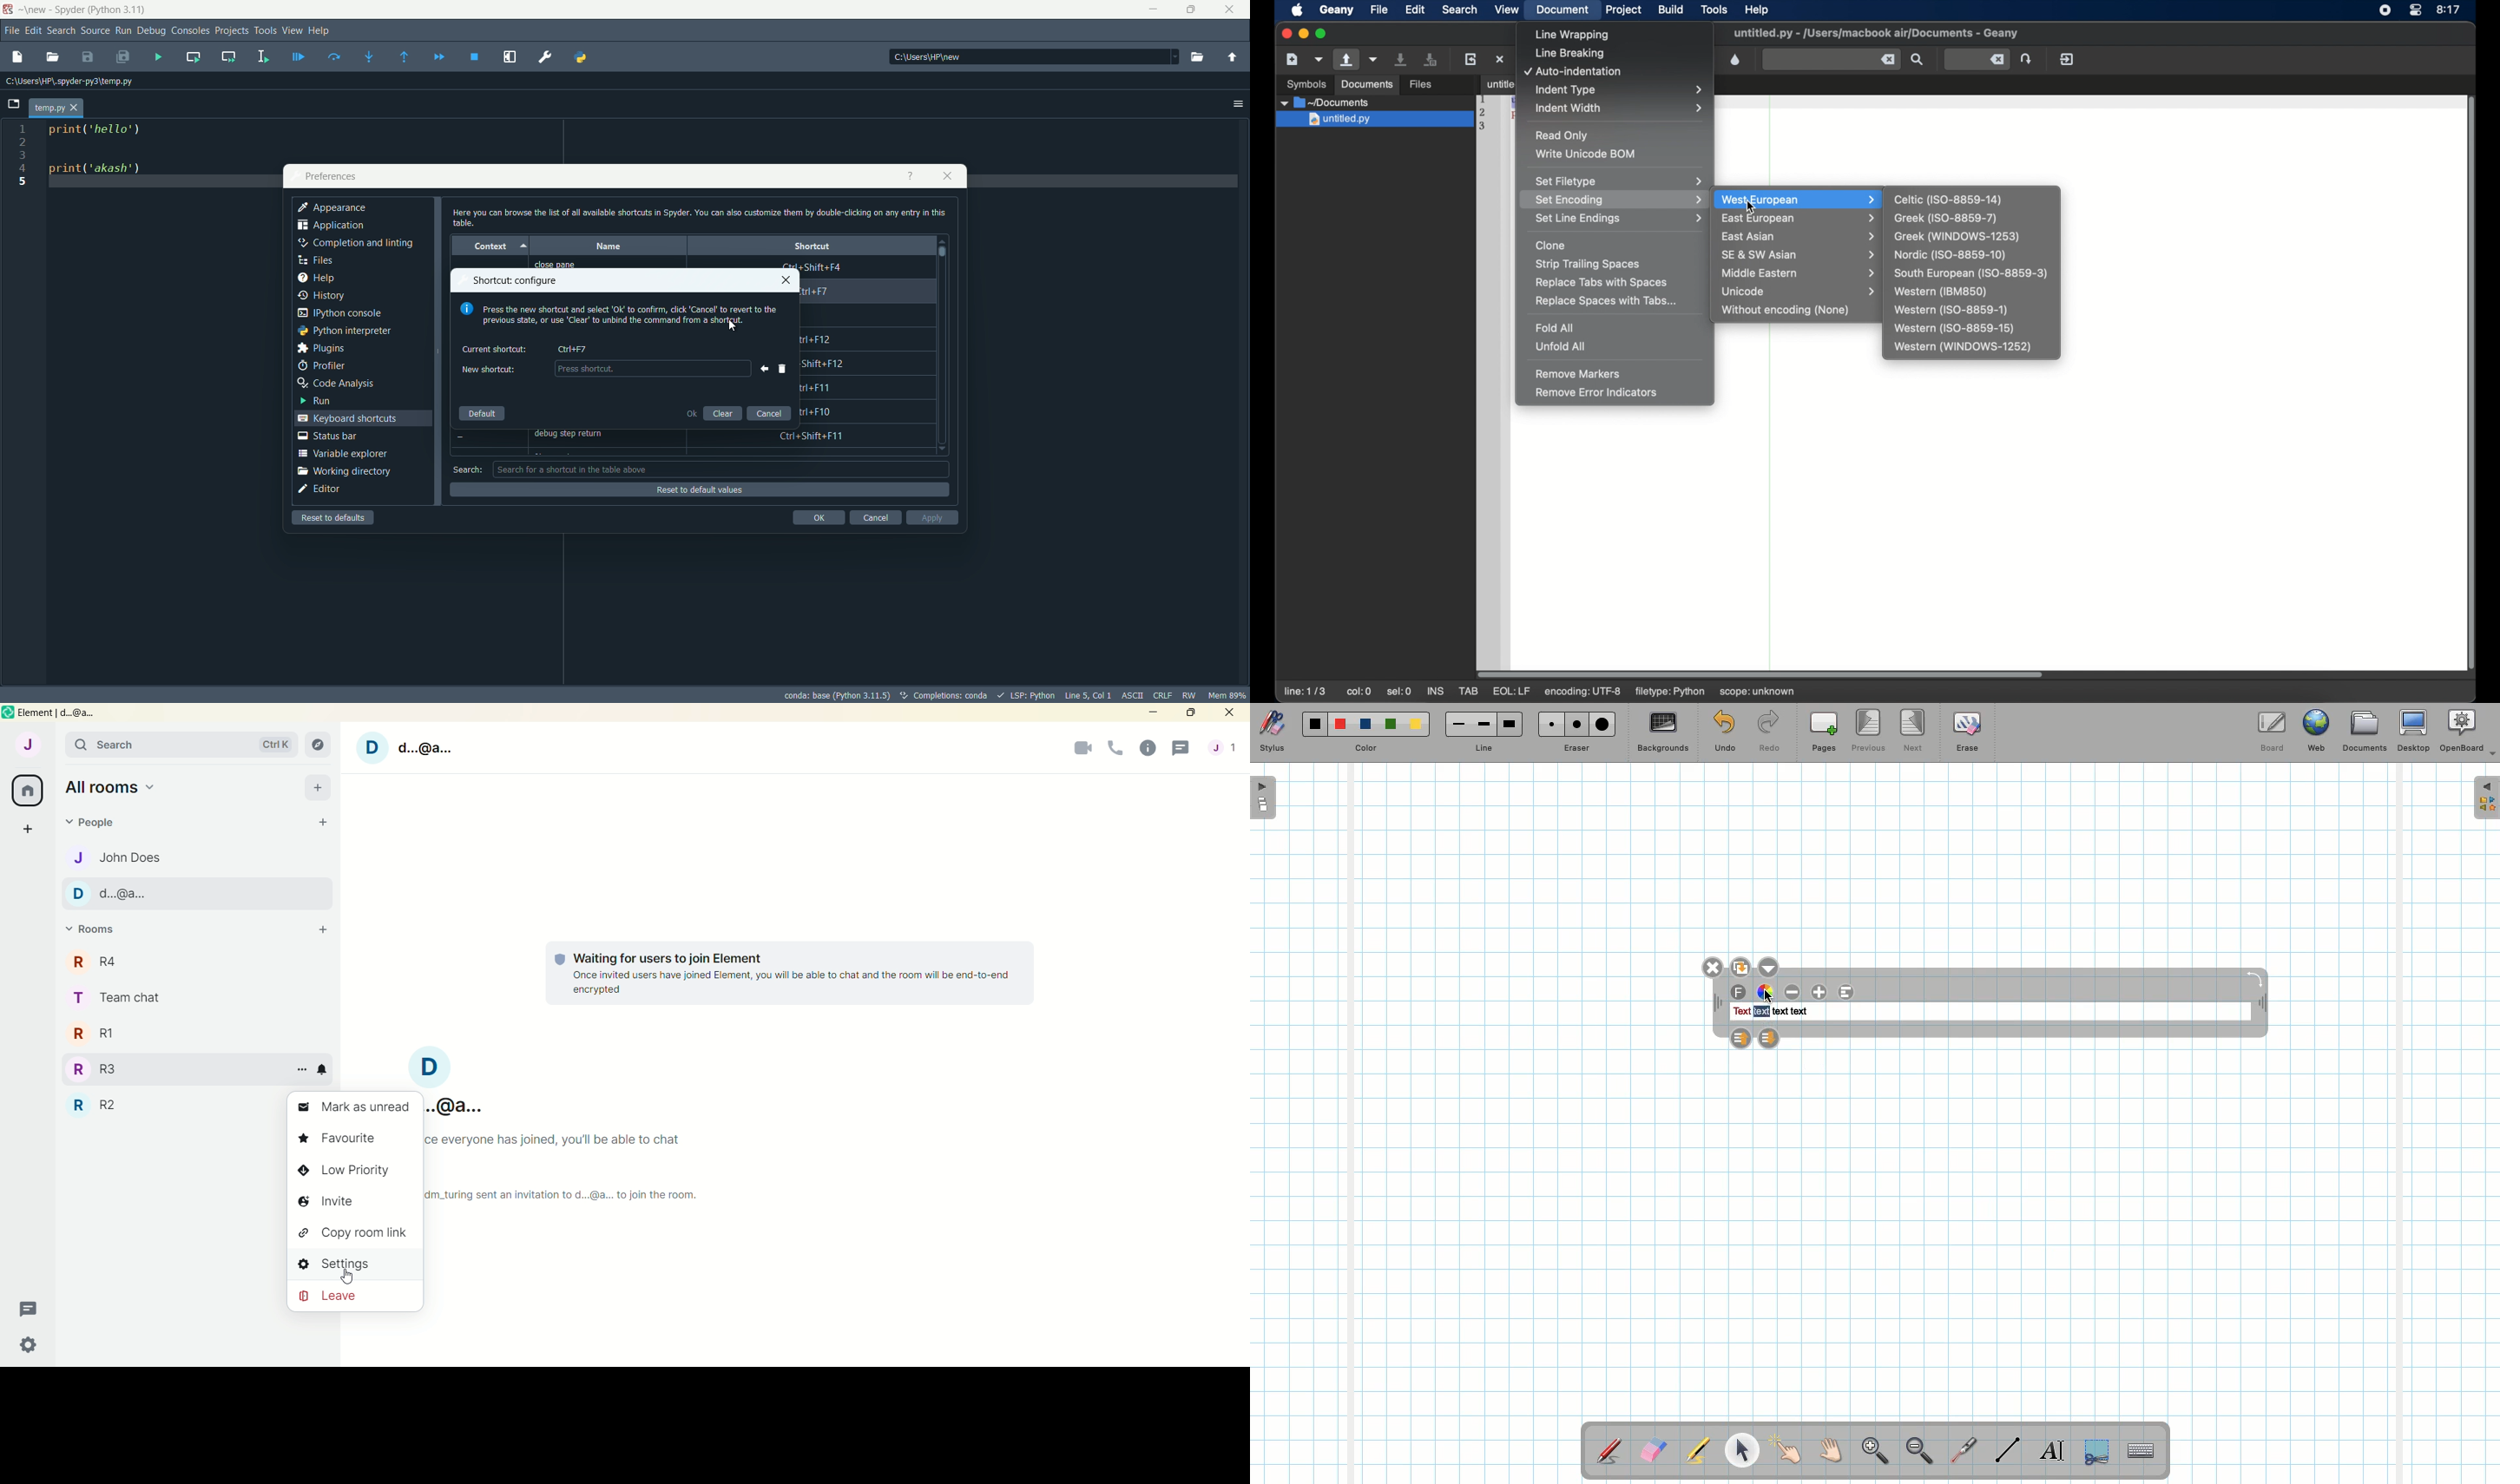 The height and width of the screenshot is (1484, 2520). Describe the element at coordinates (818, 517) in the screenshot. I see `ok` at that location.